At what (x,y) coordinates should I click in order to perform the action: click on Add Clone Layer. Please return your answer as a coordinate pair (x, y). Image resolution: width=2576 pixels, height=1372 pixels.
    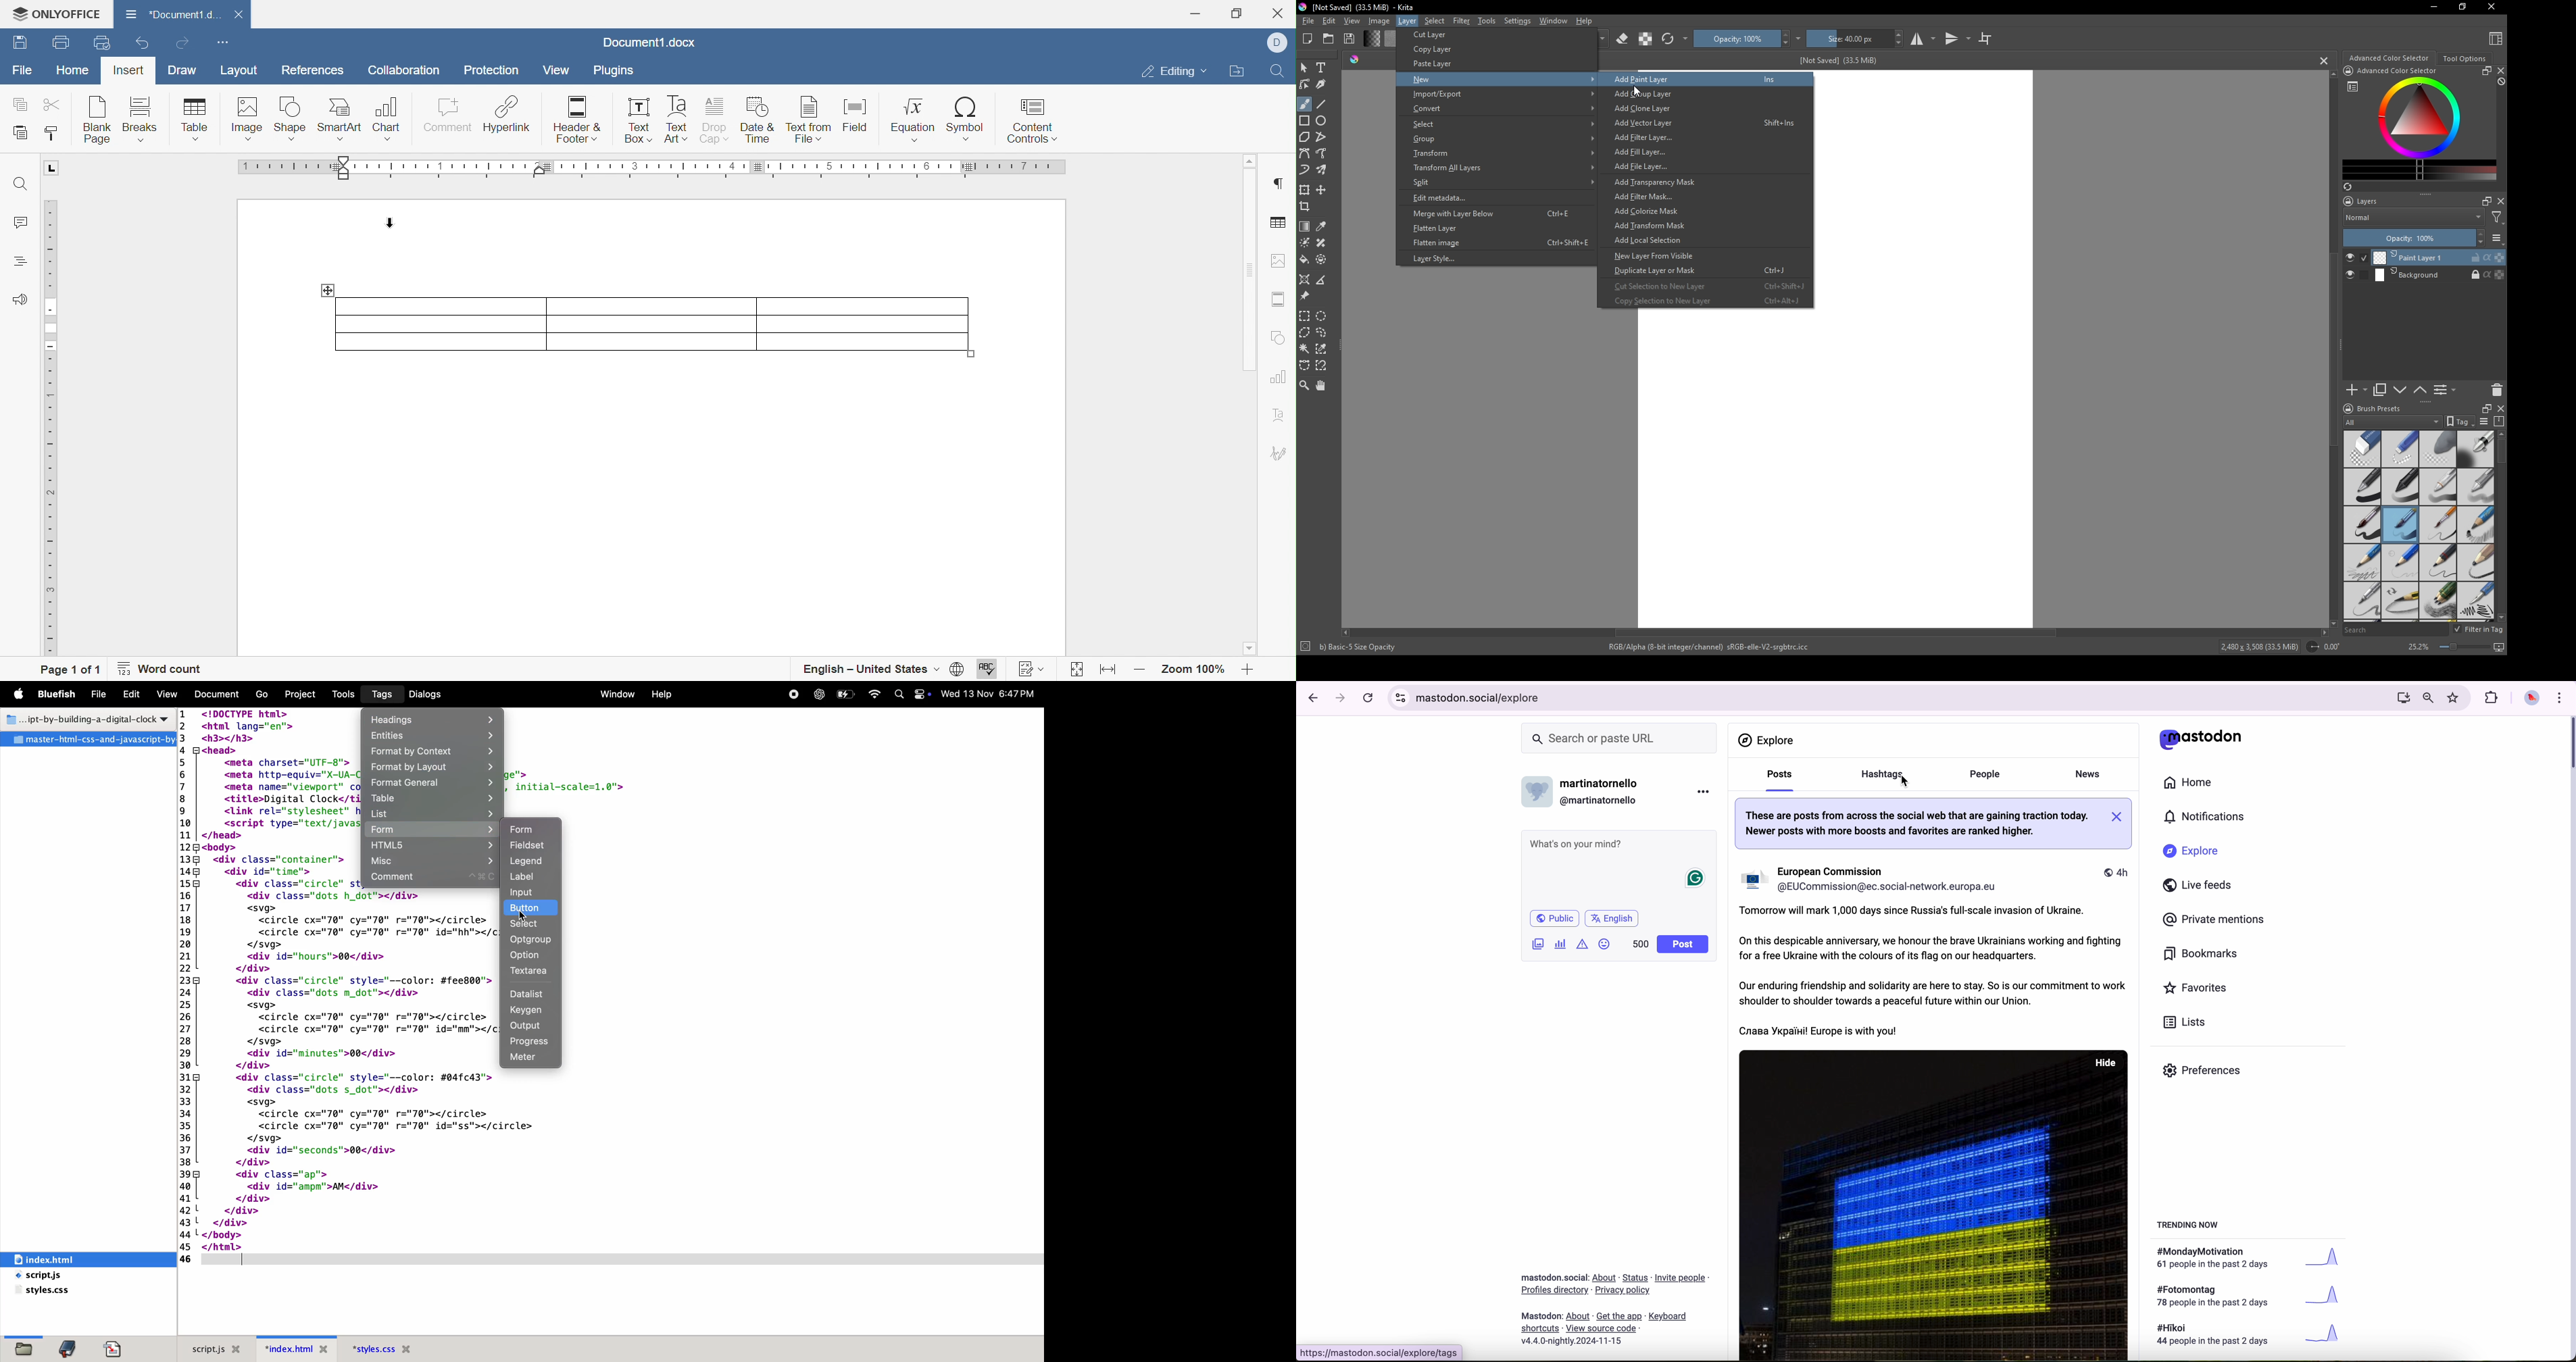
    Looking at the image, I should click on (1650, 108).